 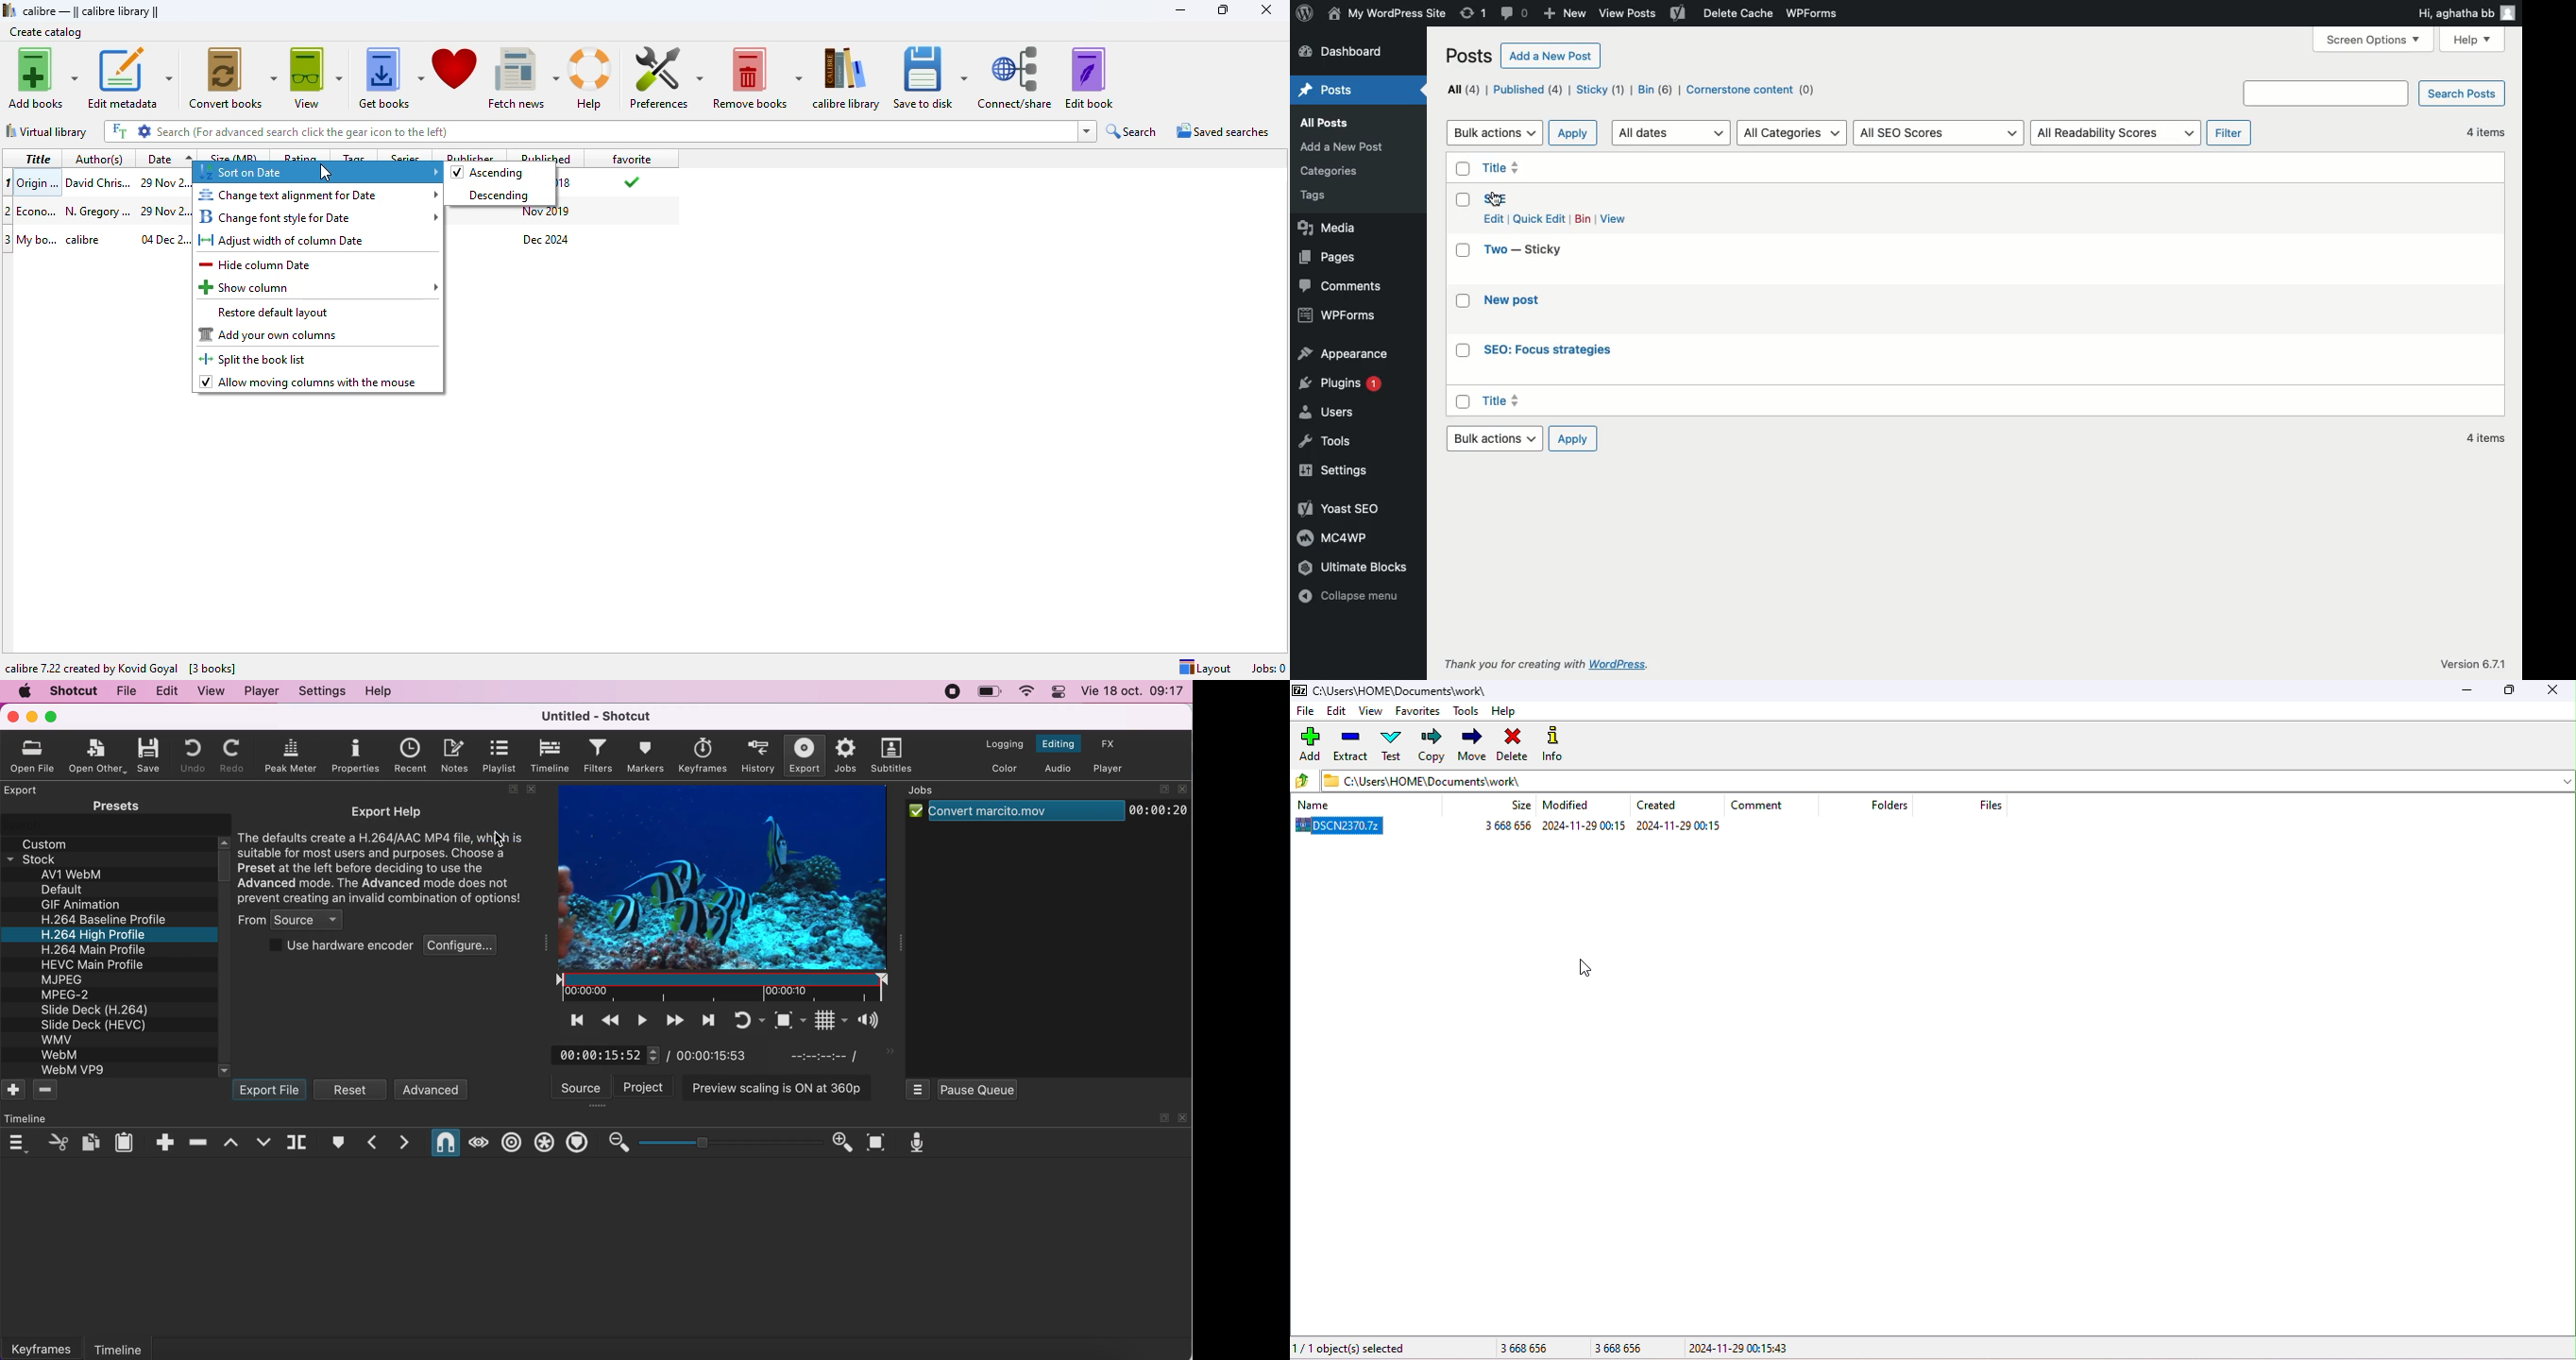 What do you see at coordinates (164, 182) in the screenshot?
I see `date` at bounding box center [164, 182].